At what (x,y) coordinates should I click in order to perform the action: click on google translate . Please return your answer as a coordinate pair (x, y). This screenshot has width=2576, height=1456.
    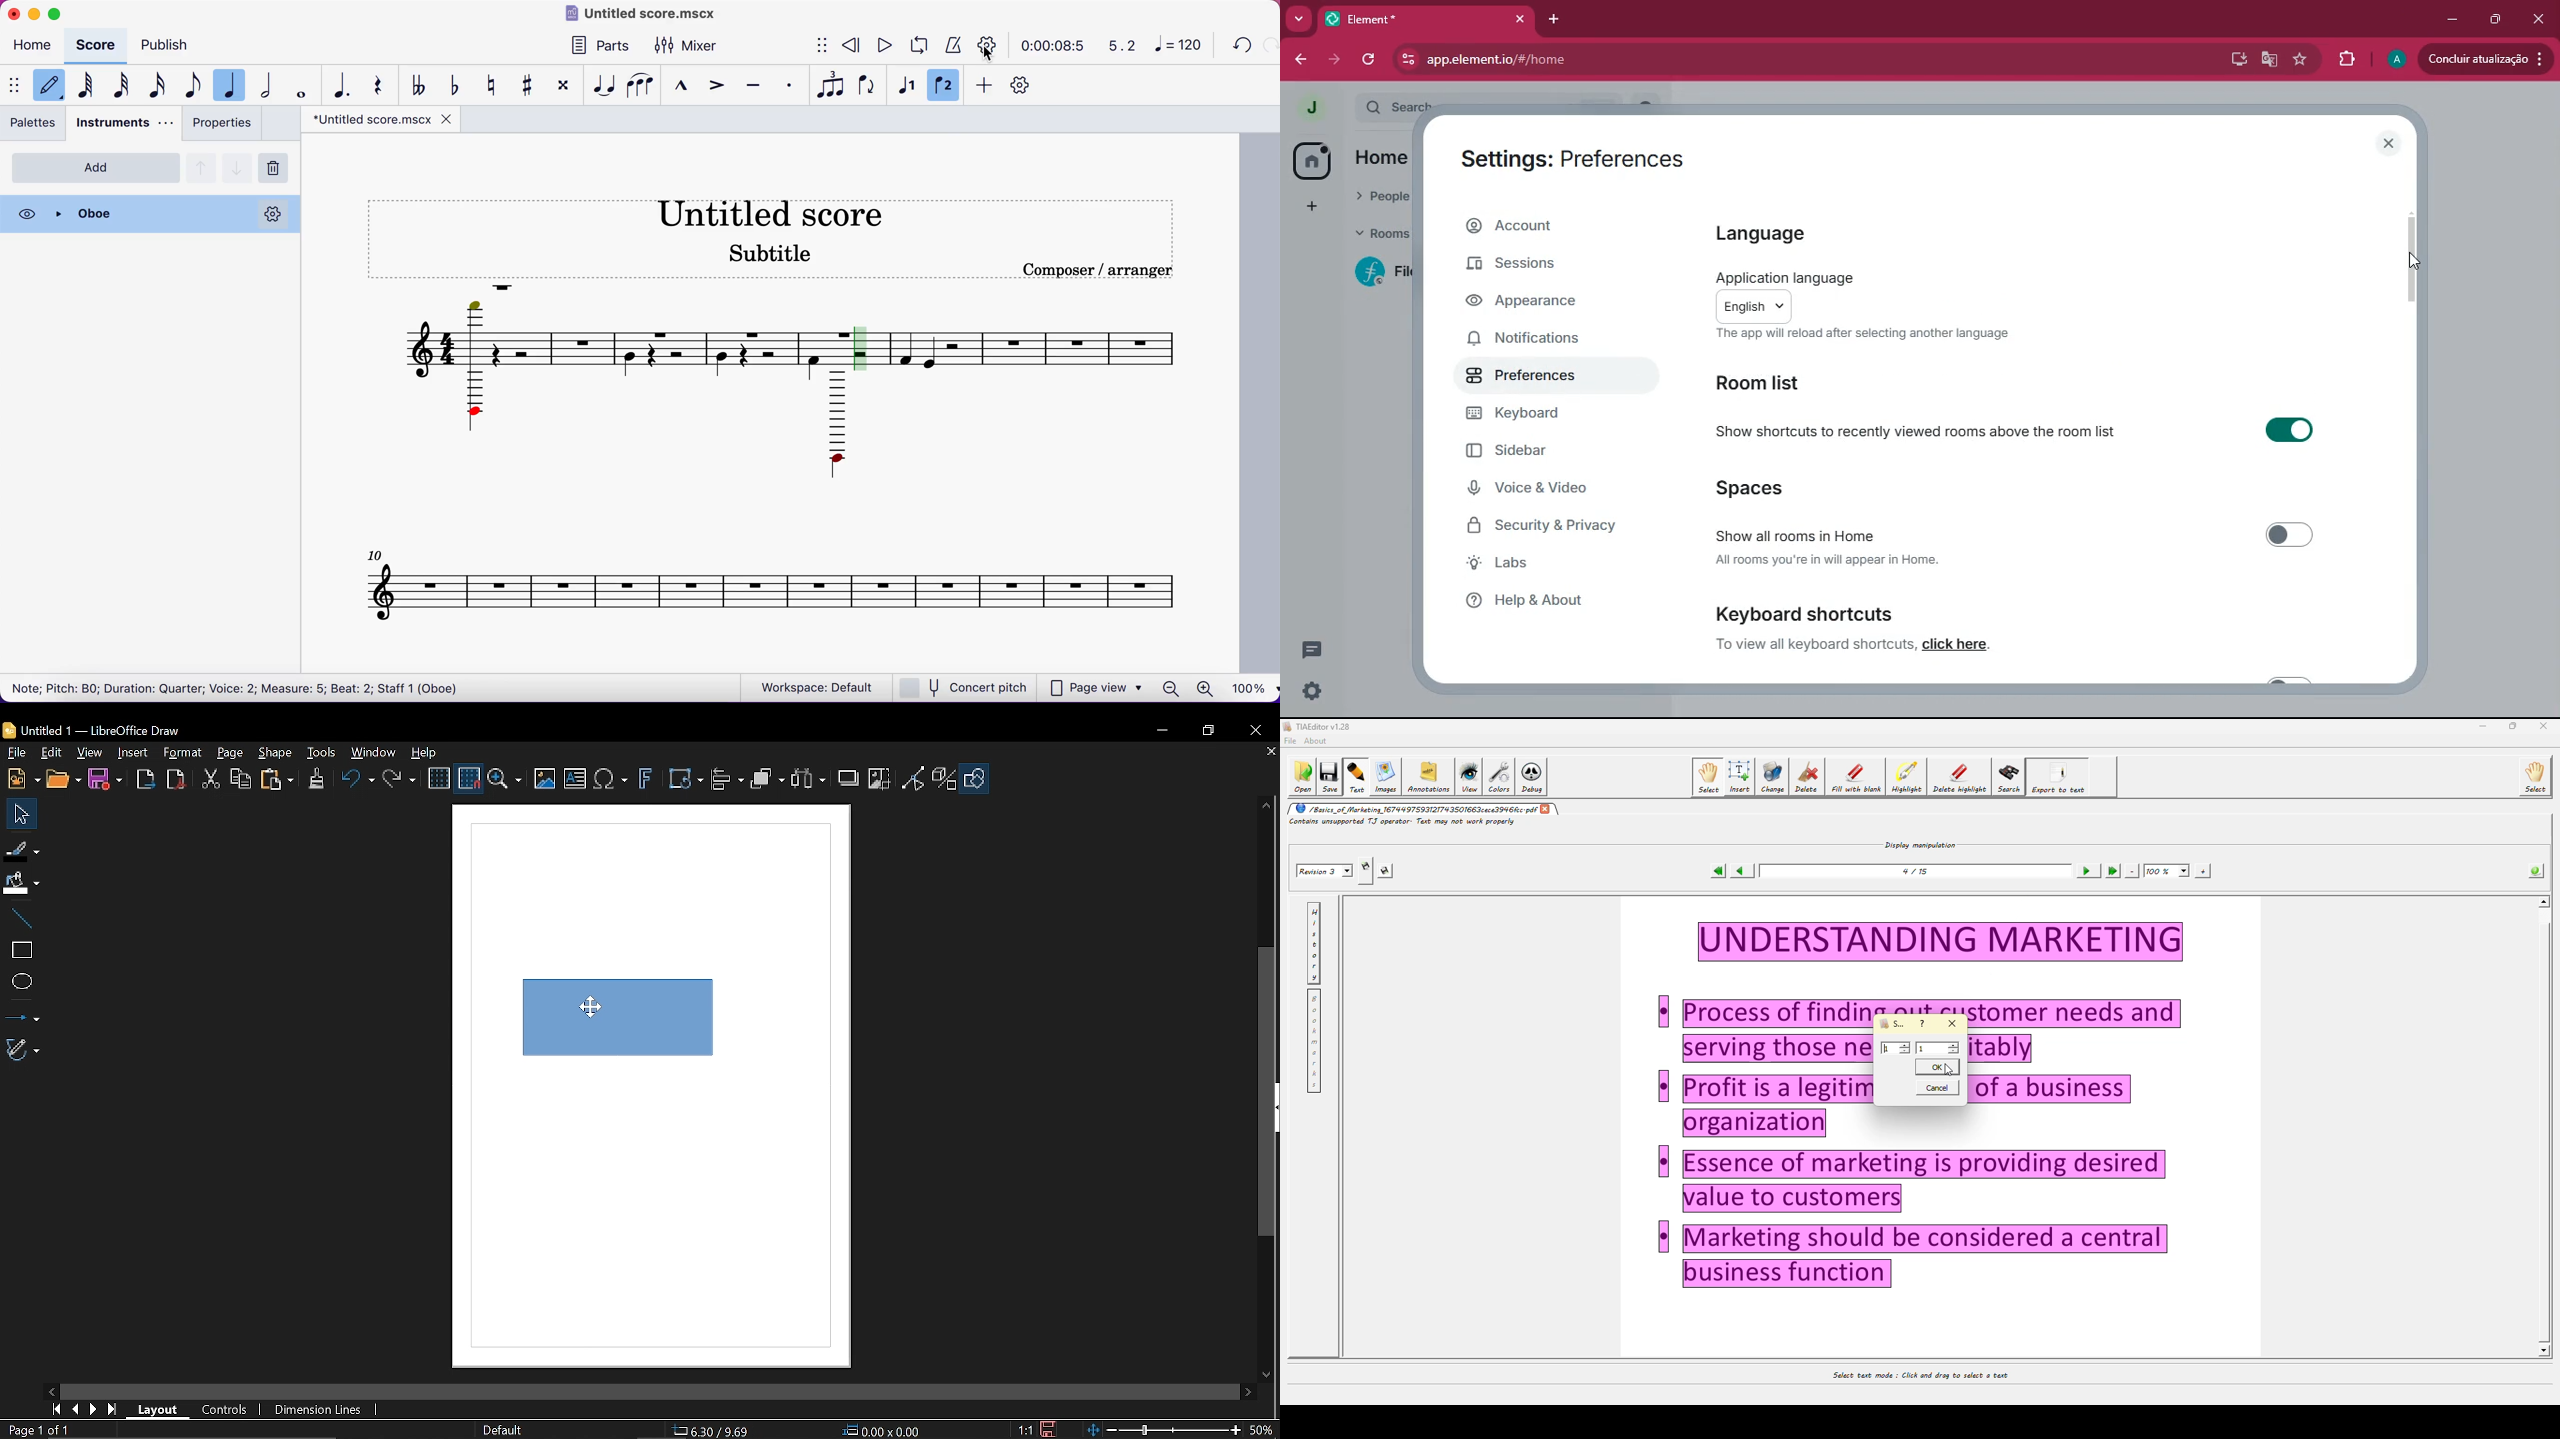
    Looking at the image, I should click on (2266, 61).